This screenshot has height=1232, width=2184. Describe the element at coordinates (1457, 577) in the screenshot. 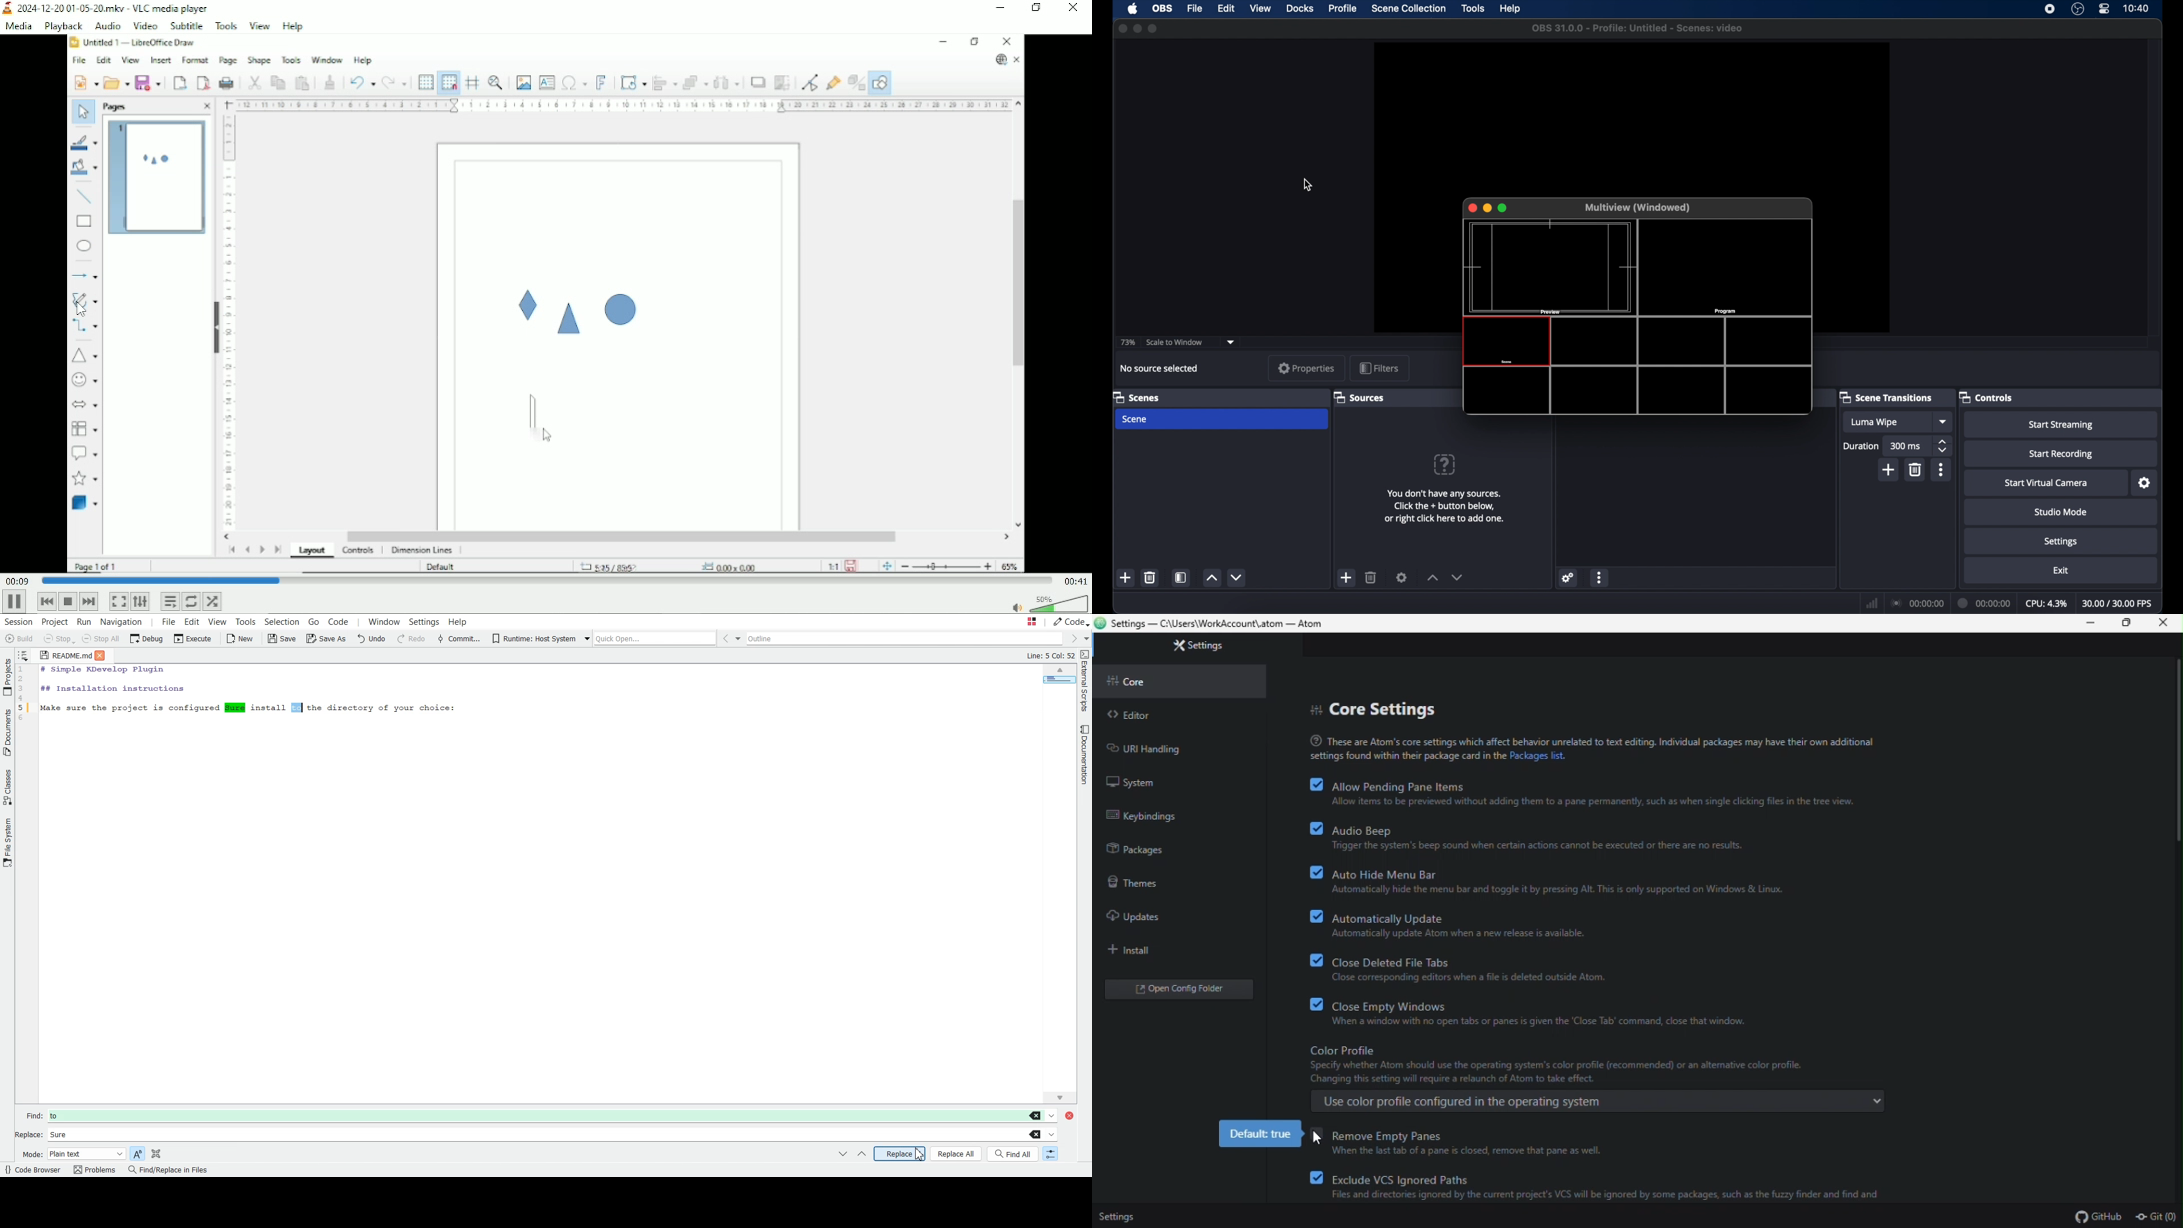

I see `decrement` at that location.